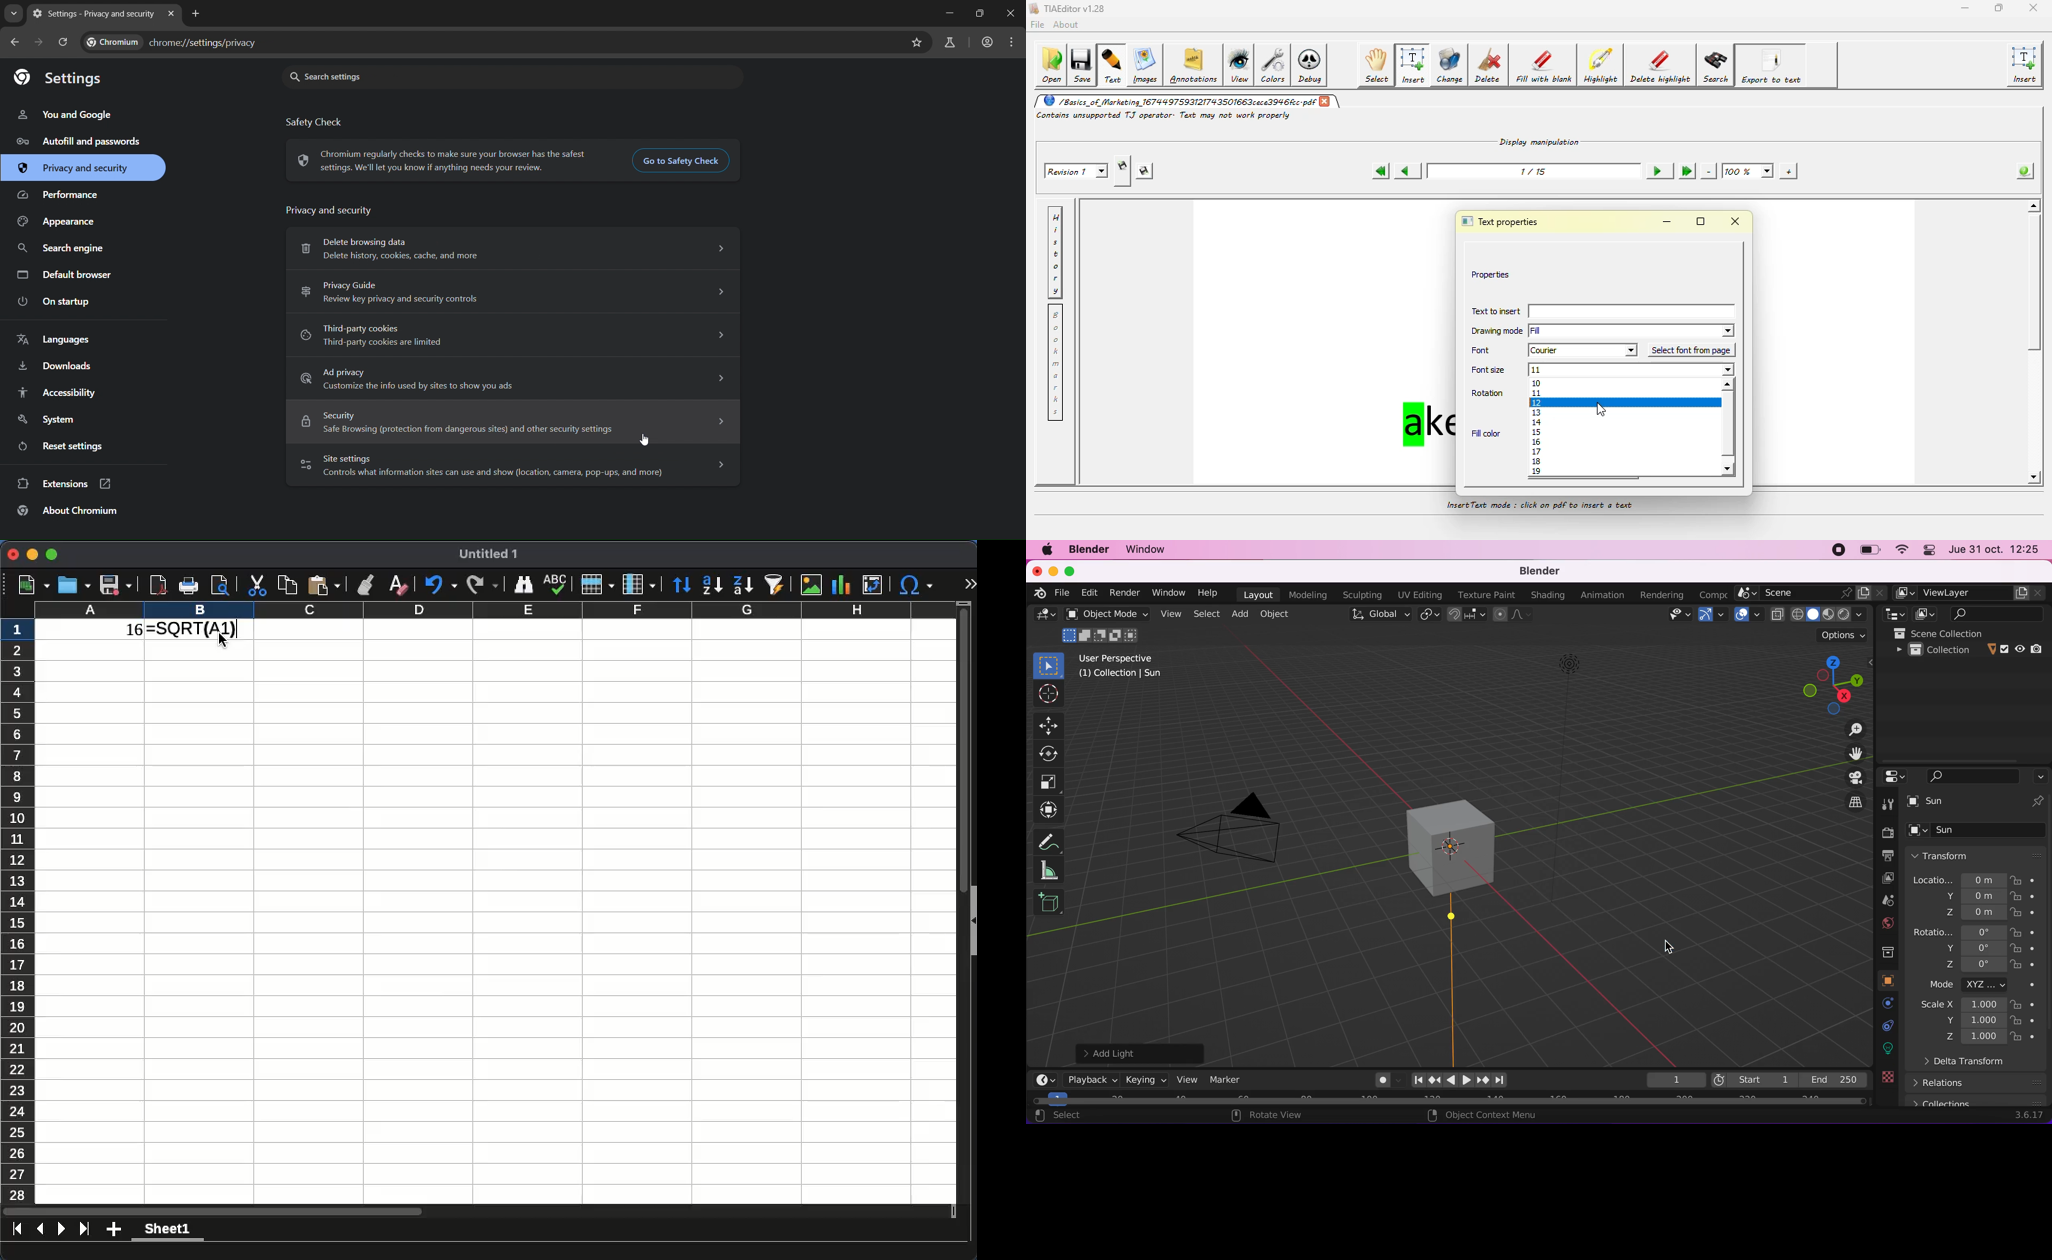  I want to click on undo, so click(440, 586).